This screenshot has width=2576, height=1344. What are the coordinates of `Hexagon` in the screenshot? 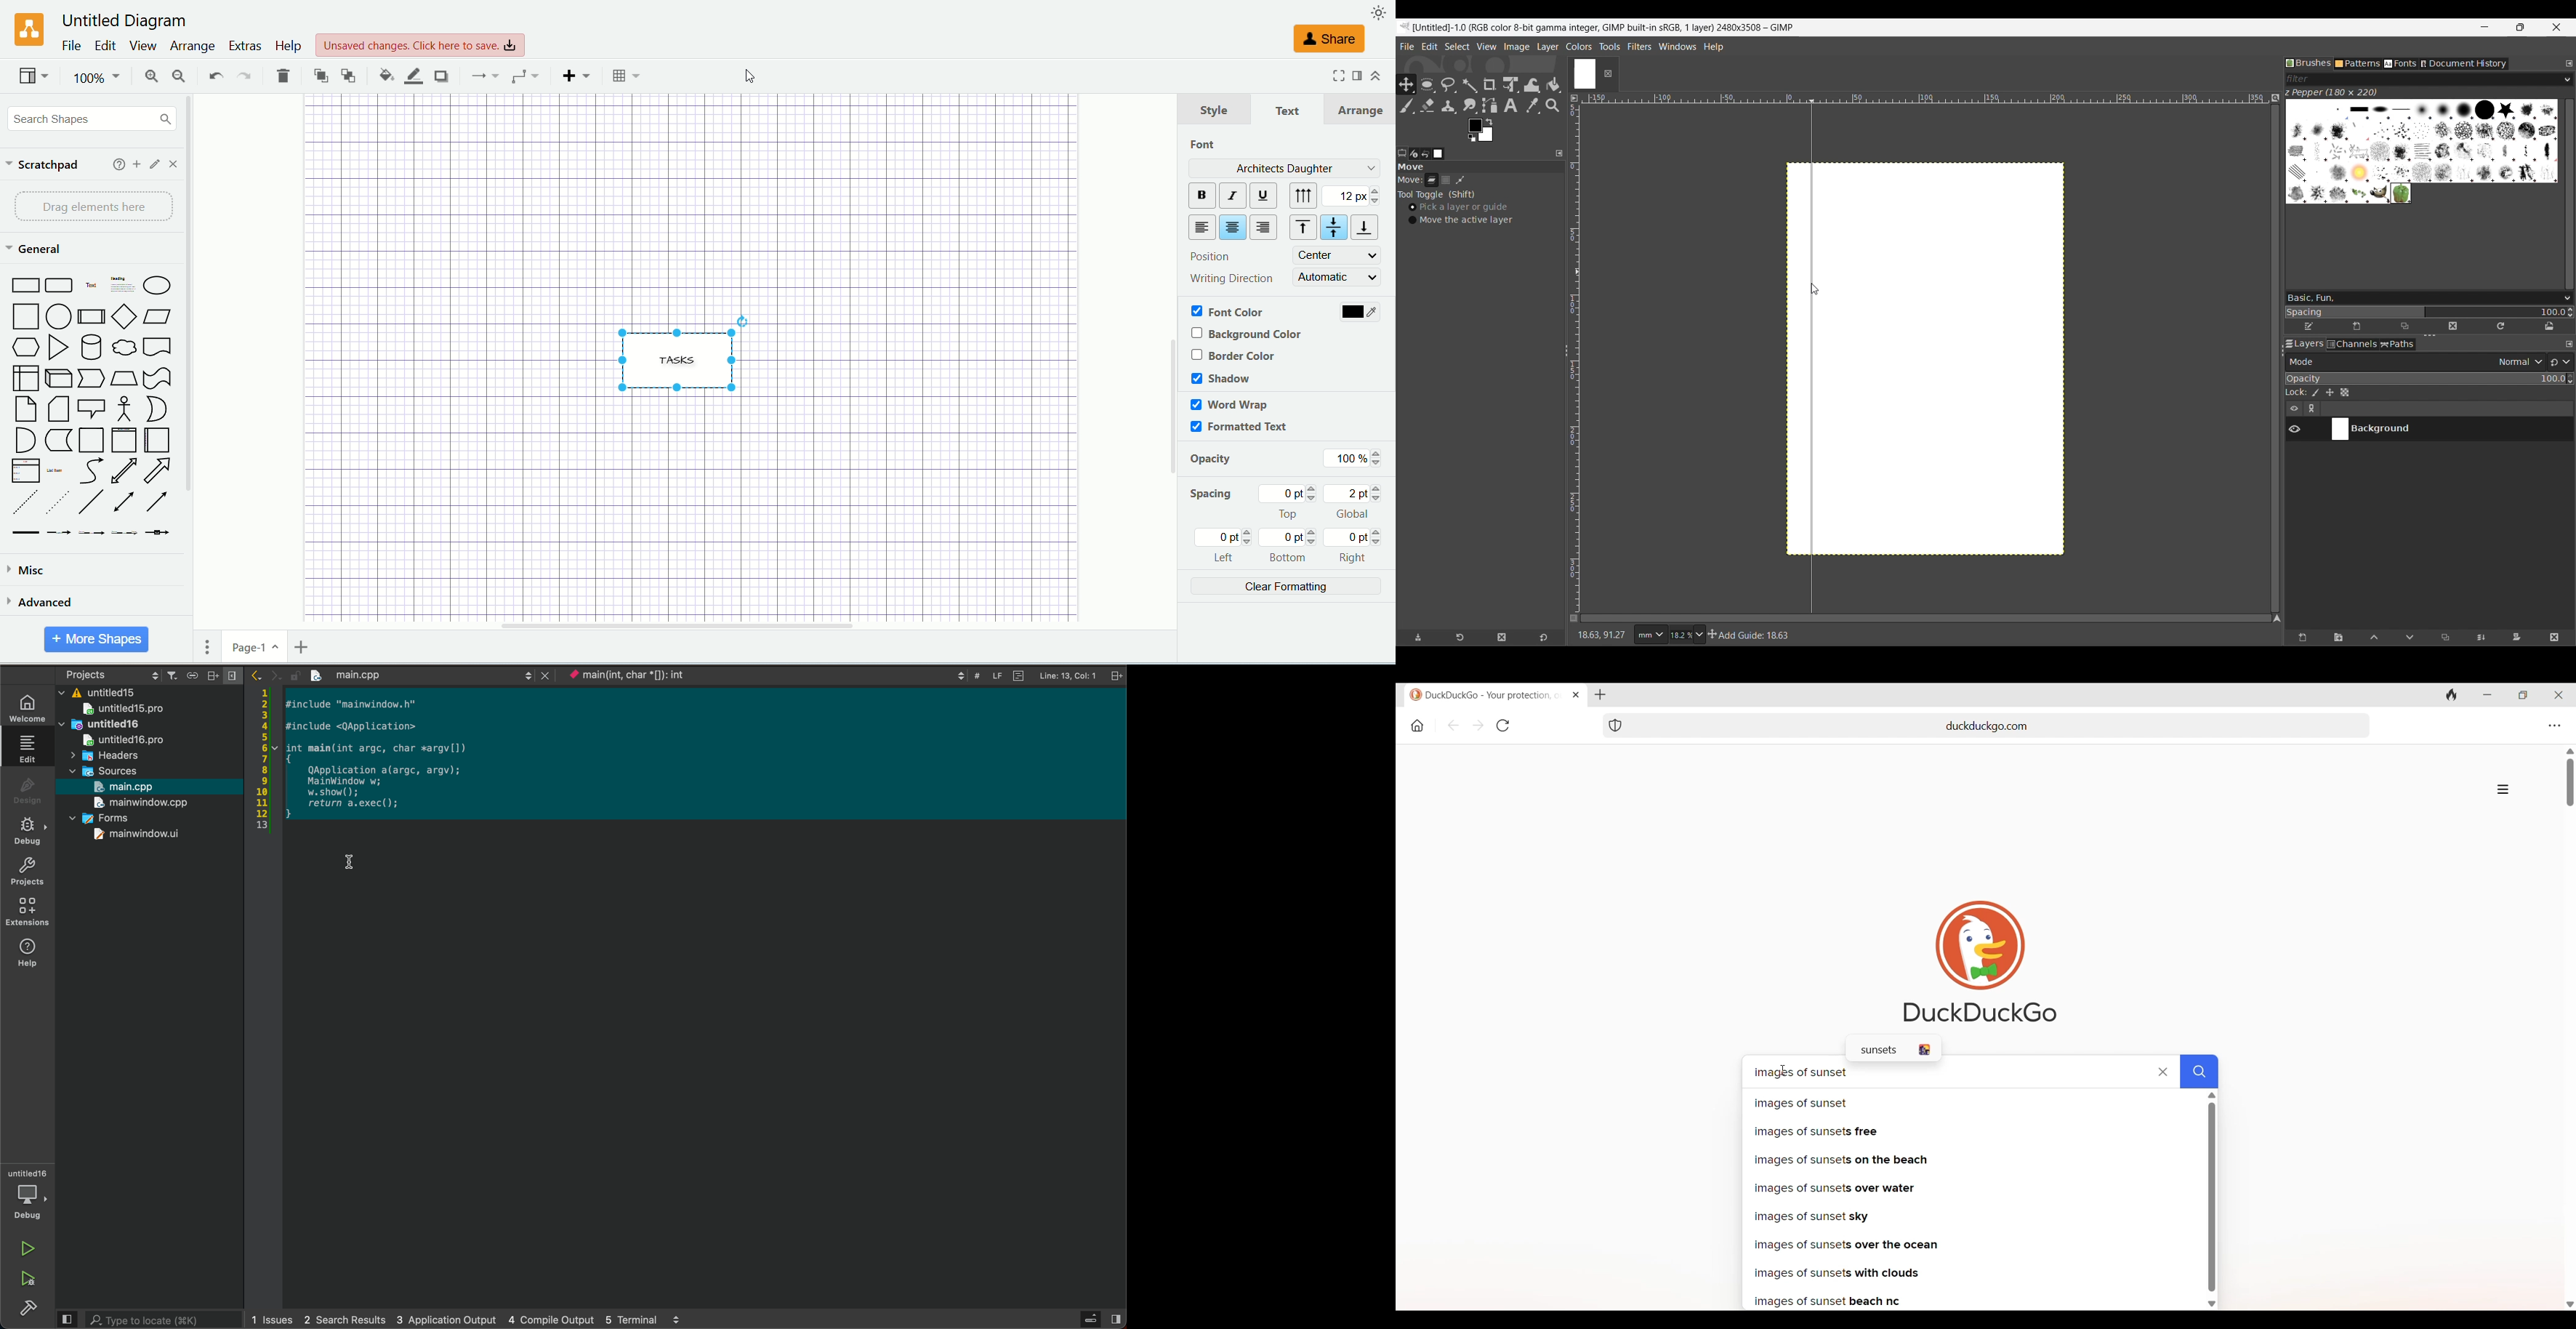 It's located at (23, 347).